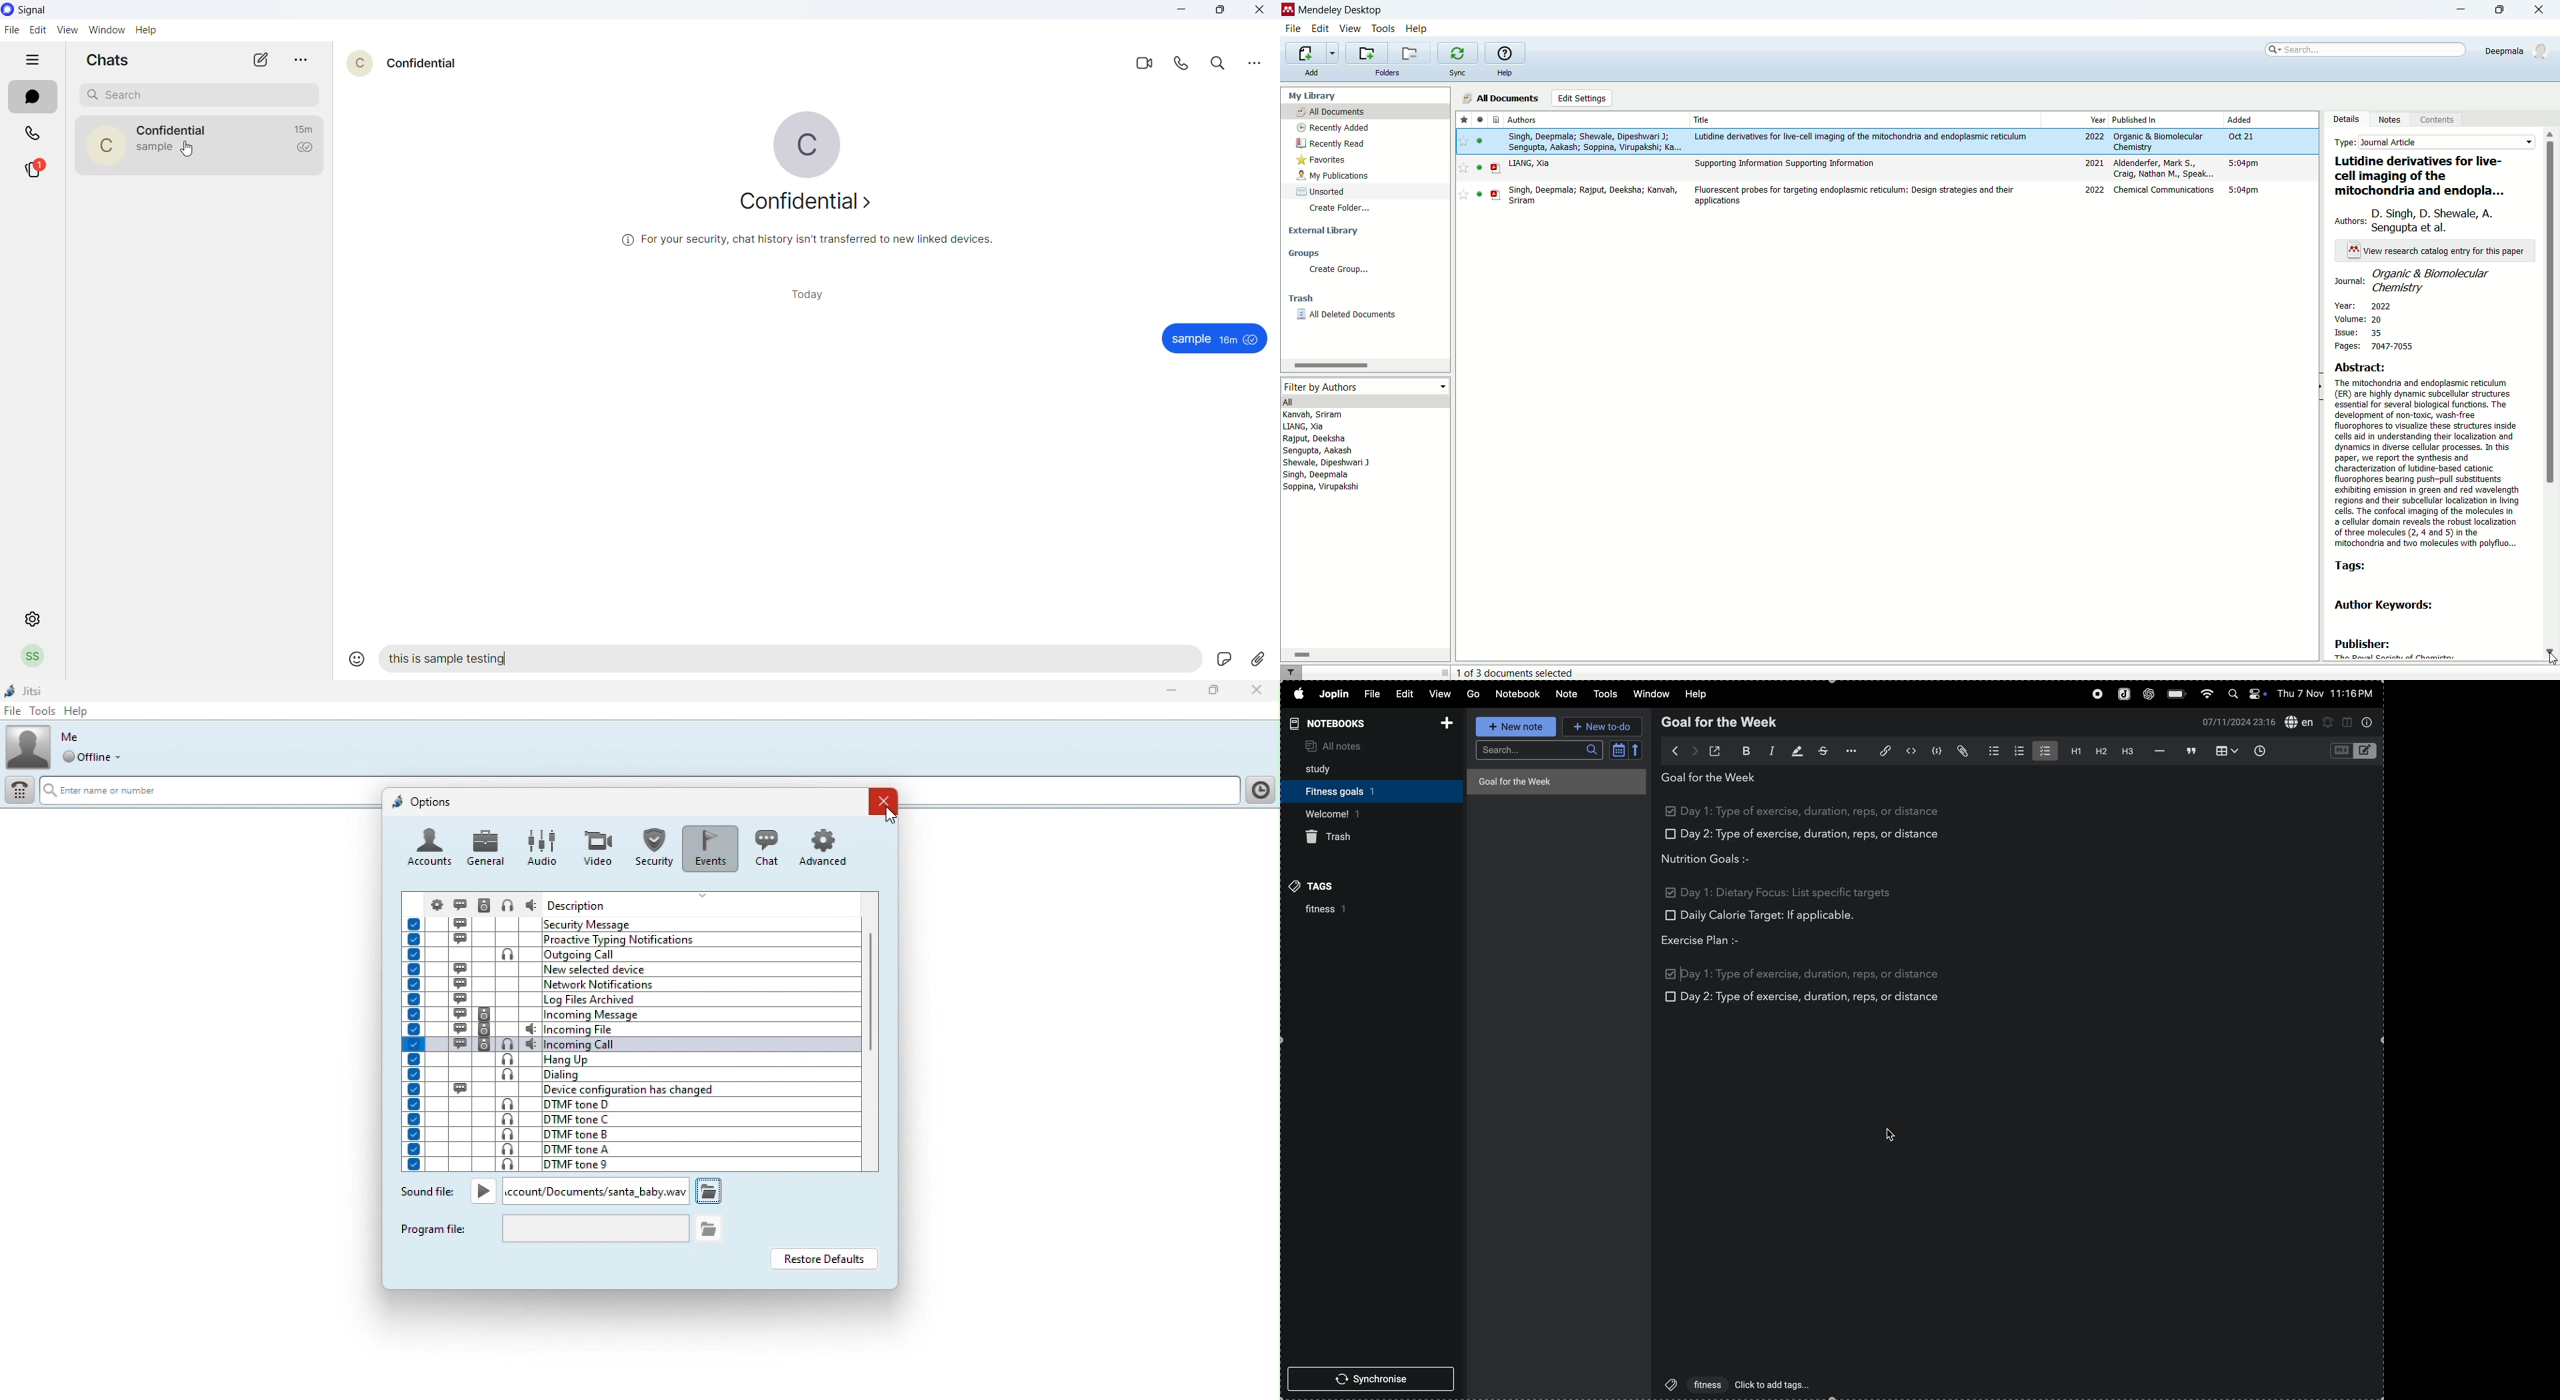  What do you see at coordinates (626, 1149) in the screenshot?
I see `DTMF tone A` at bounding box center [626, 1149].